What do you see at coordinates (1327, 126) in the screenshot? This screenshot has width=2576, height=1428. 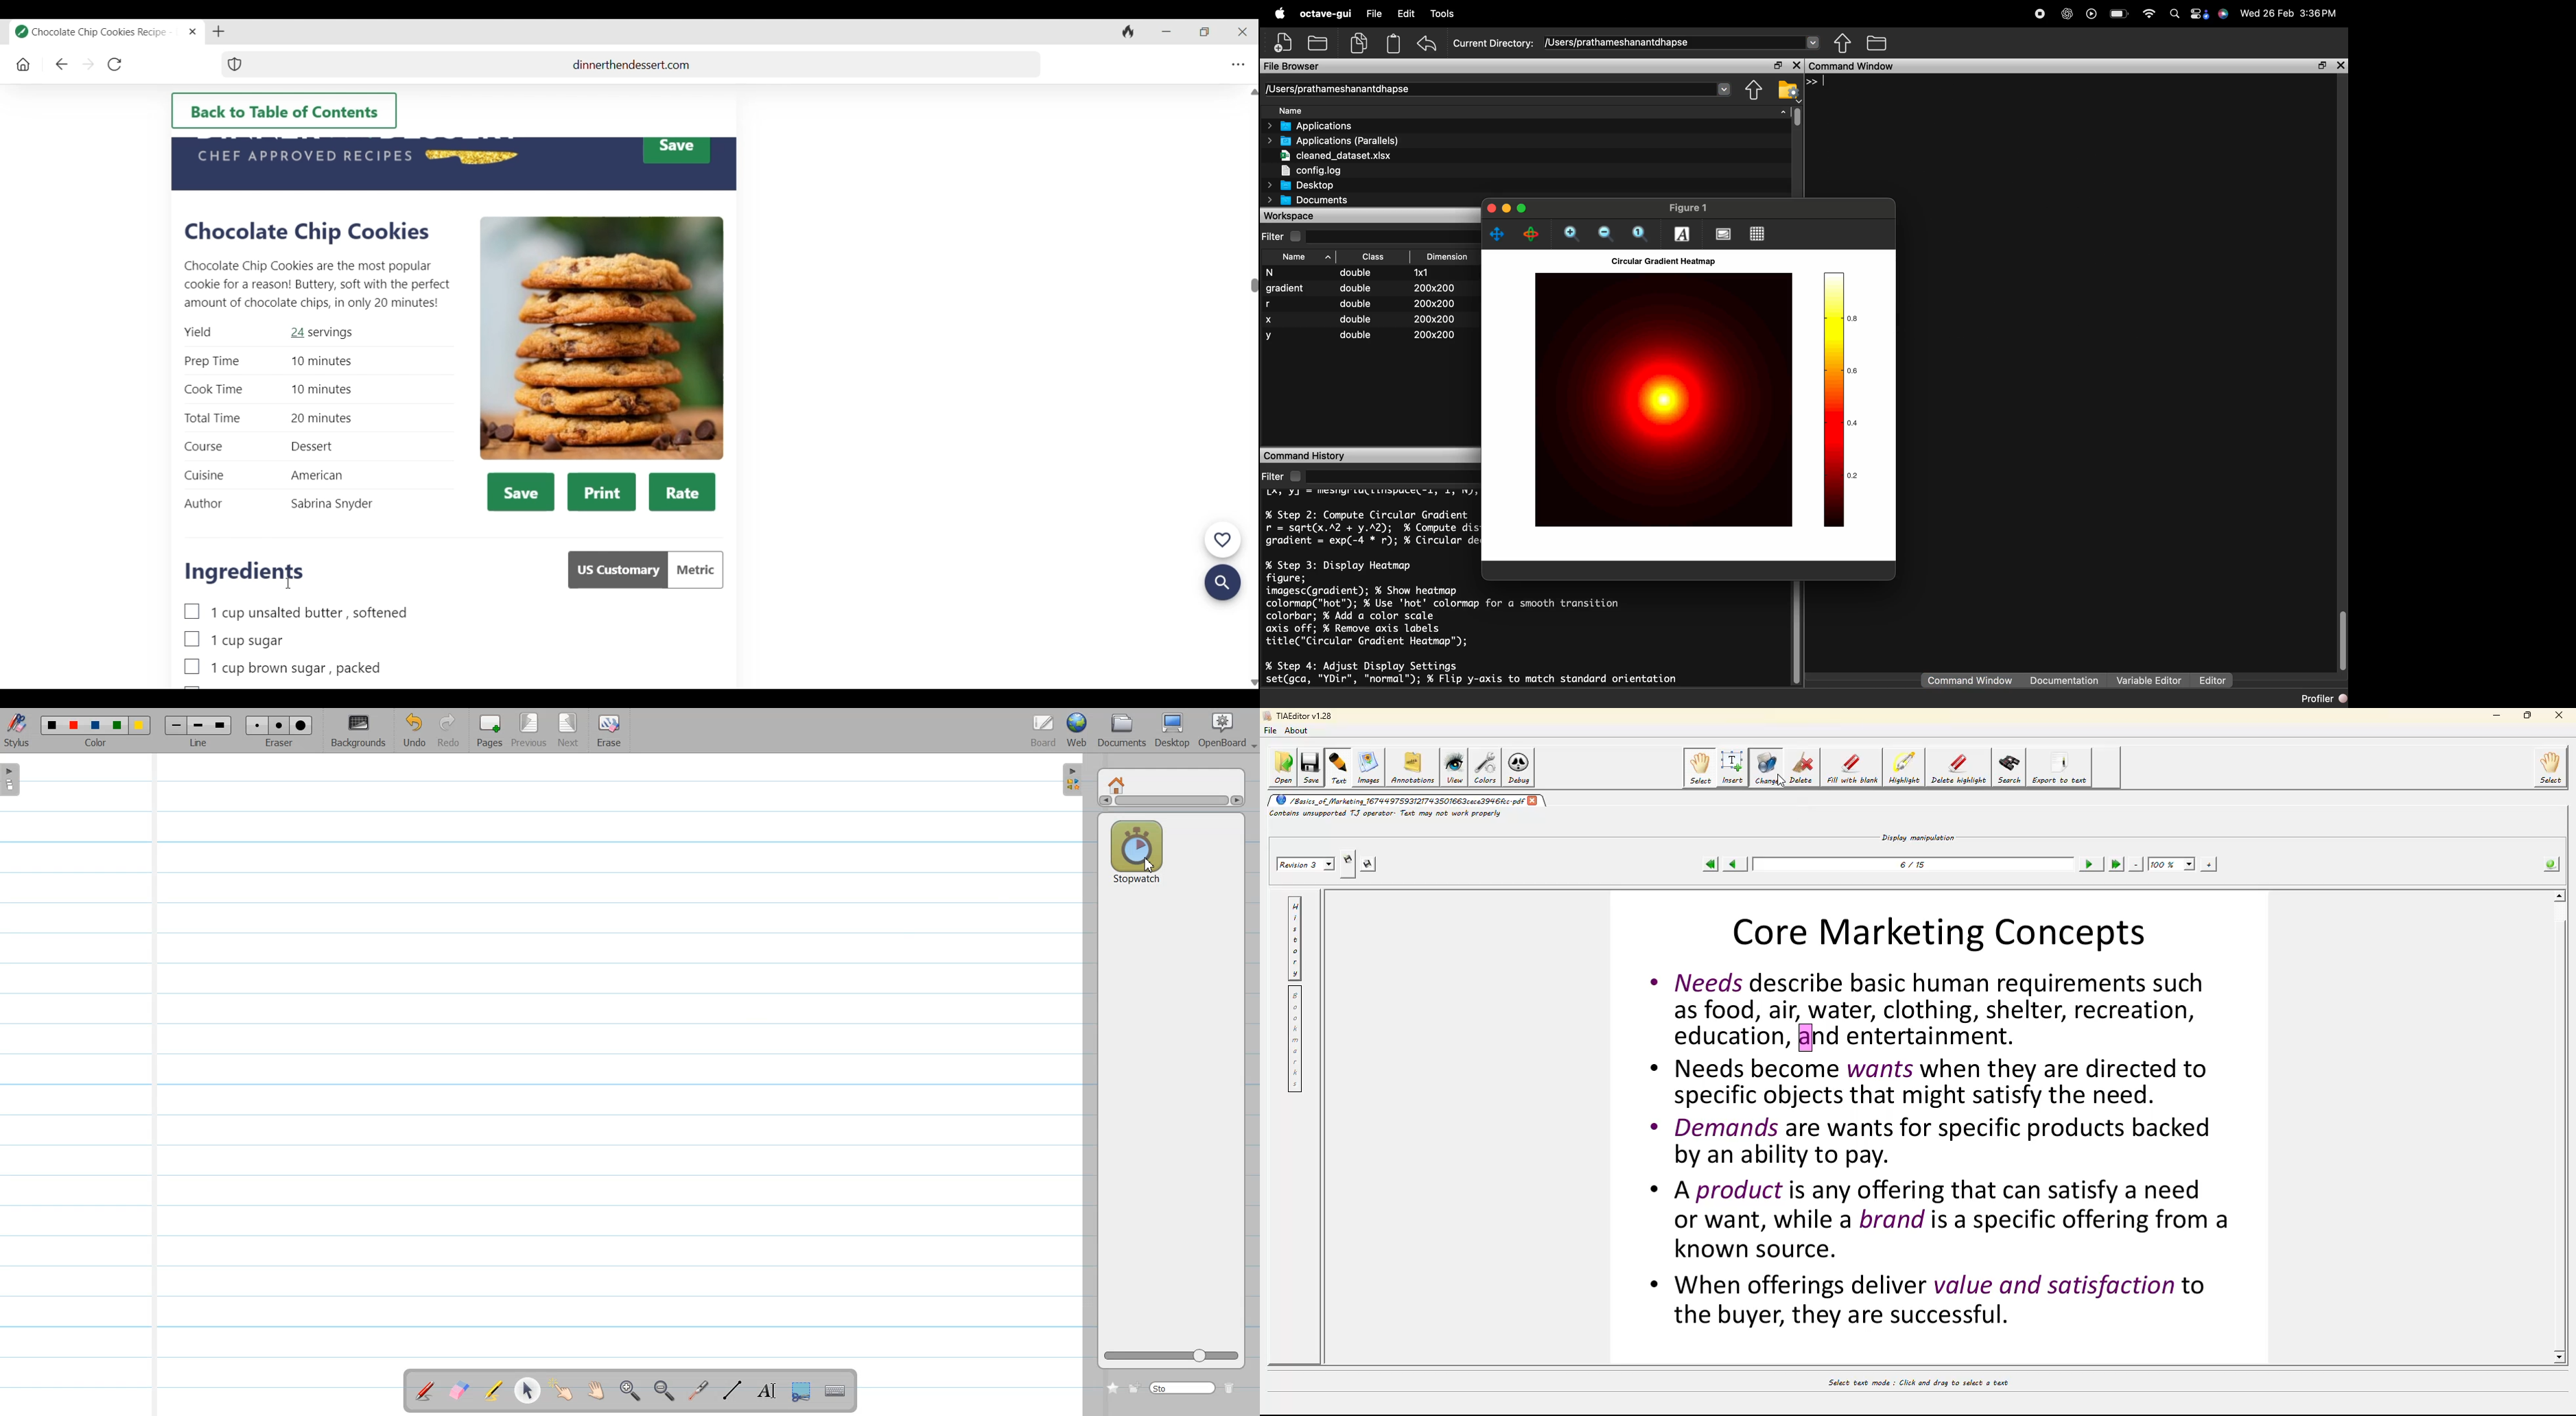 I see `> Applications` at bounding box center [1327, 126].